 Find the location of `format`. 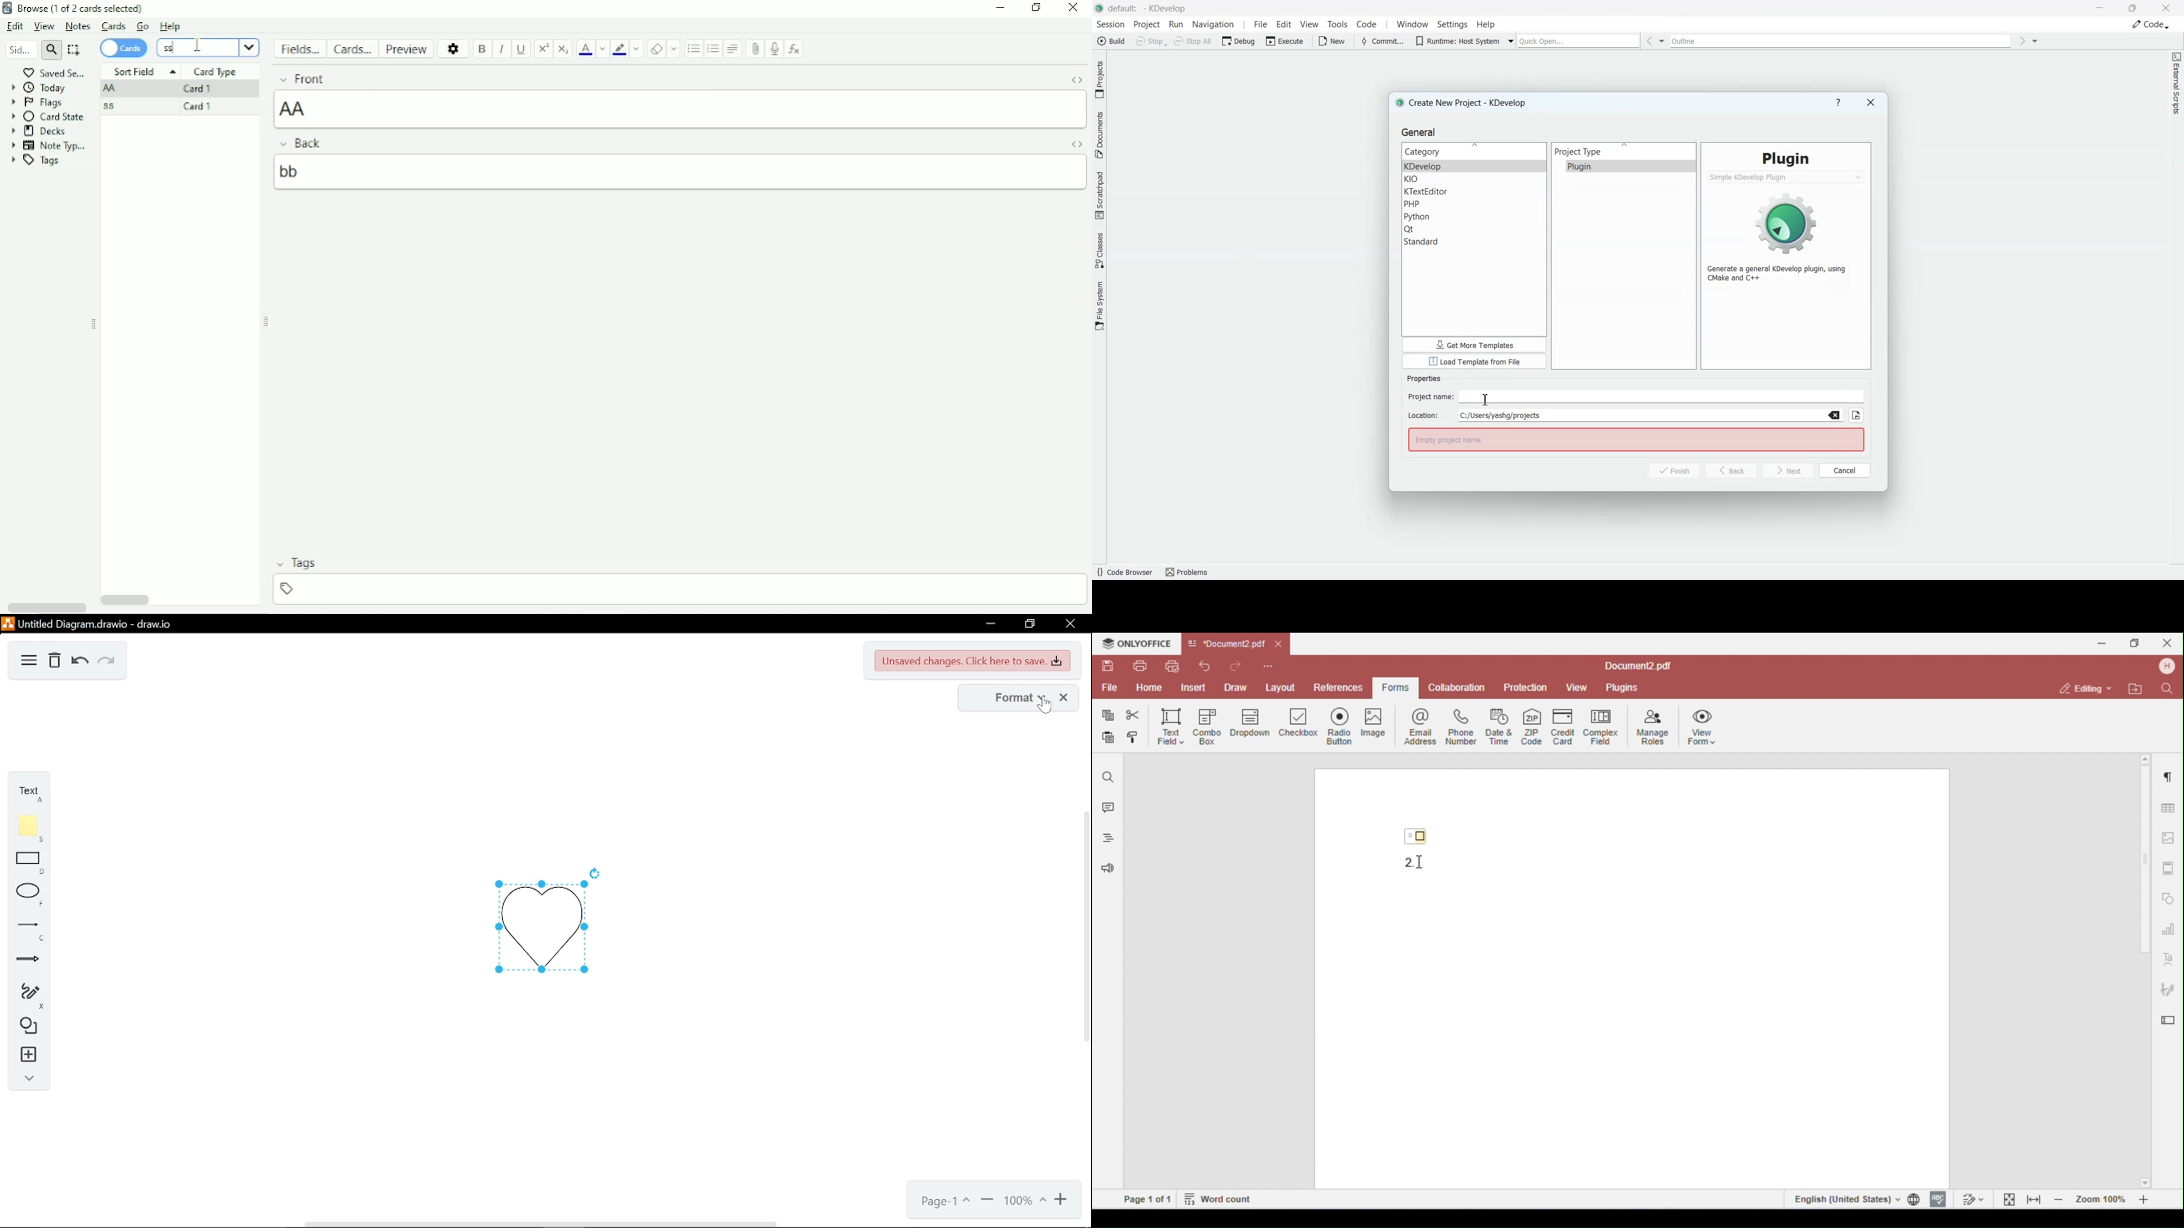

format is located at coordinates (1011, 699).